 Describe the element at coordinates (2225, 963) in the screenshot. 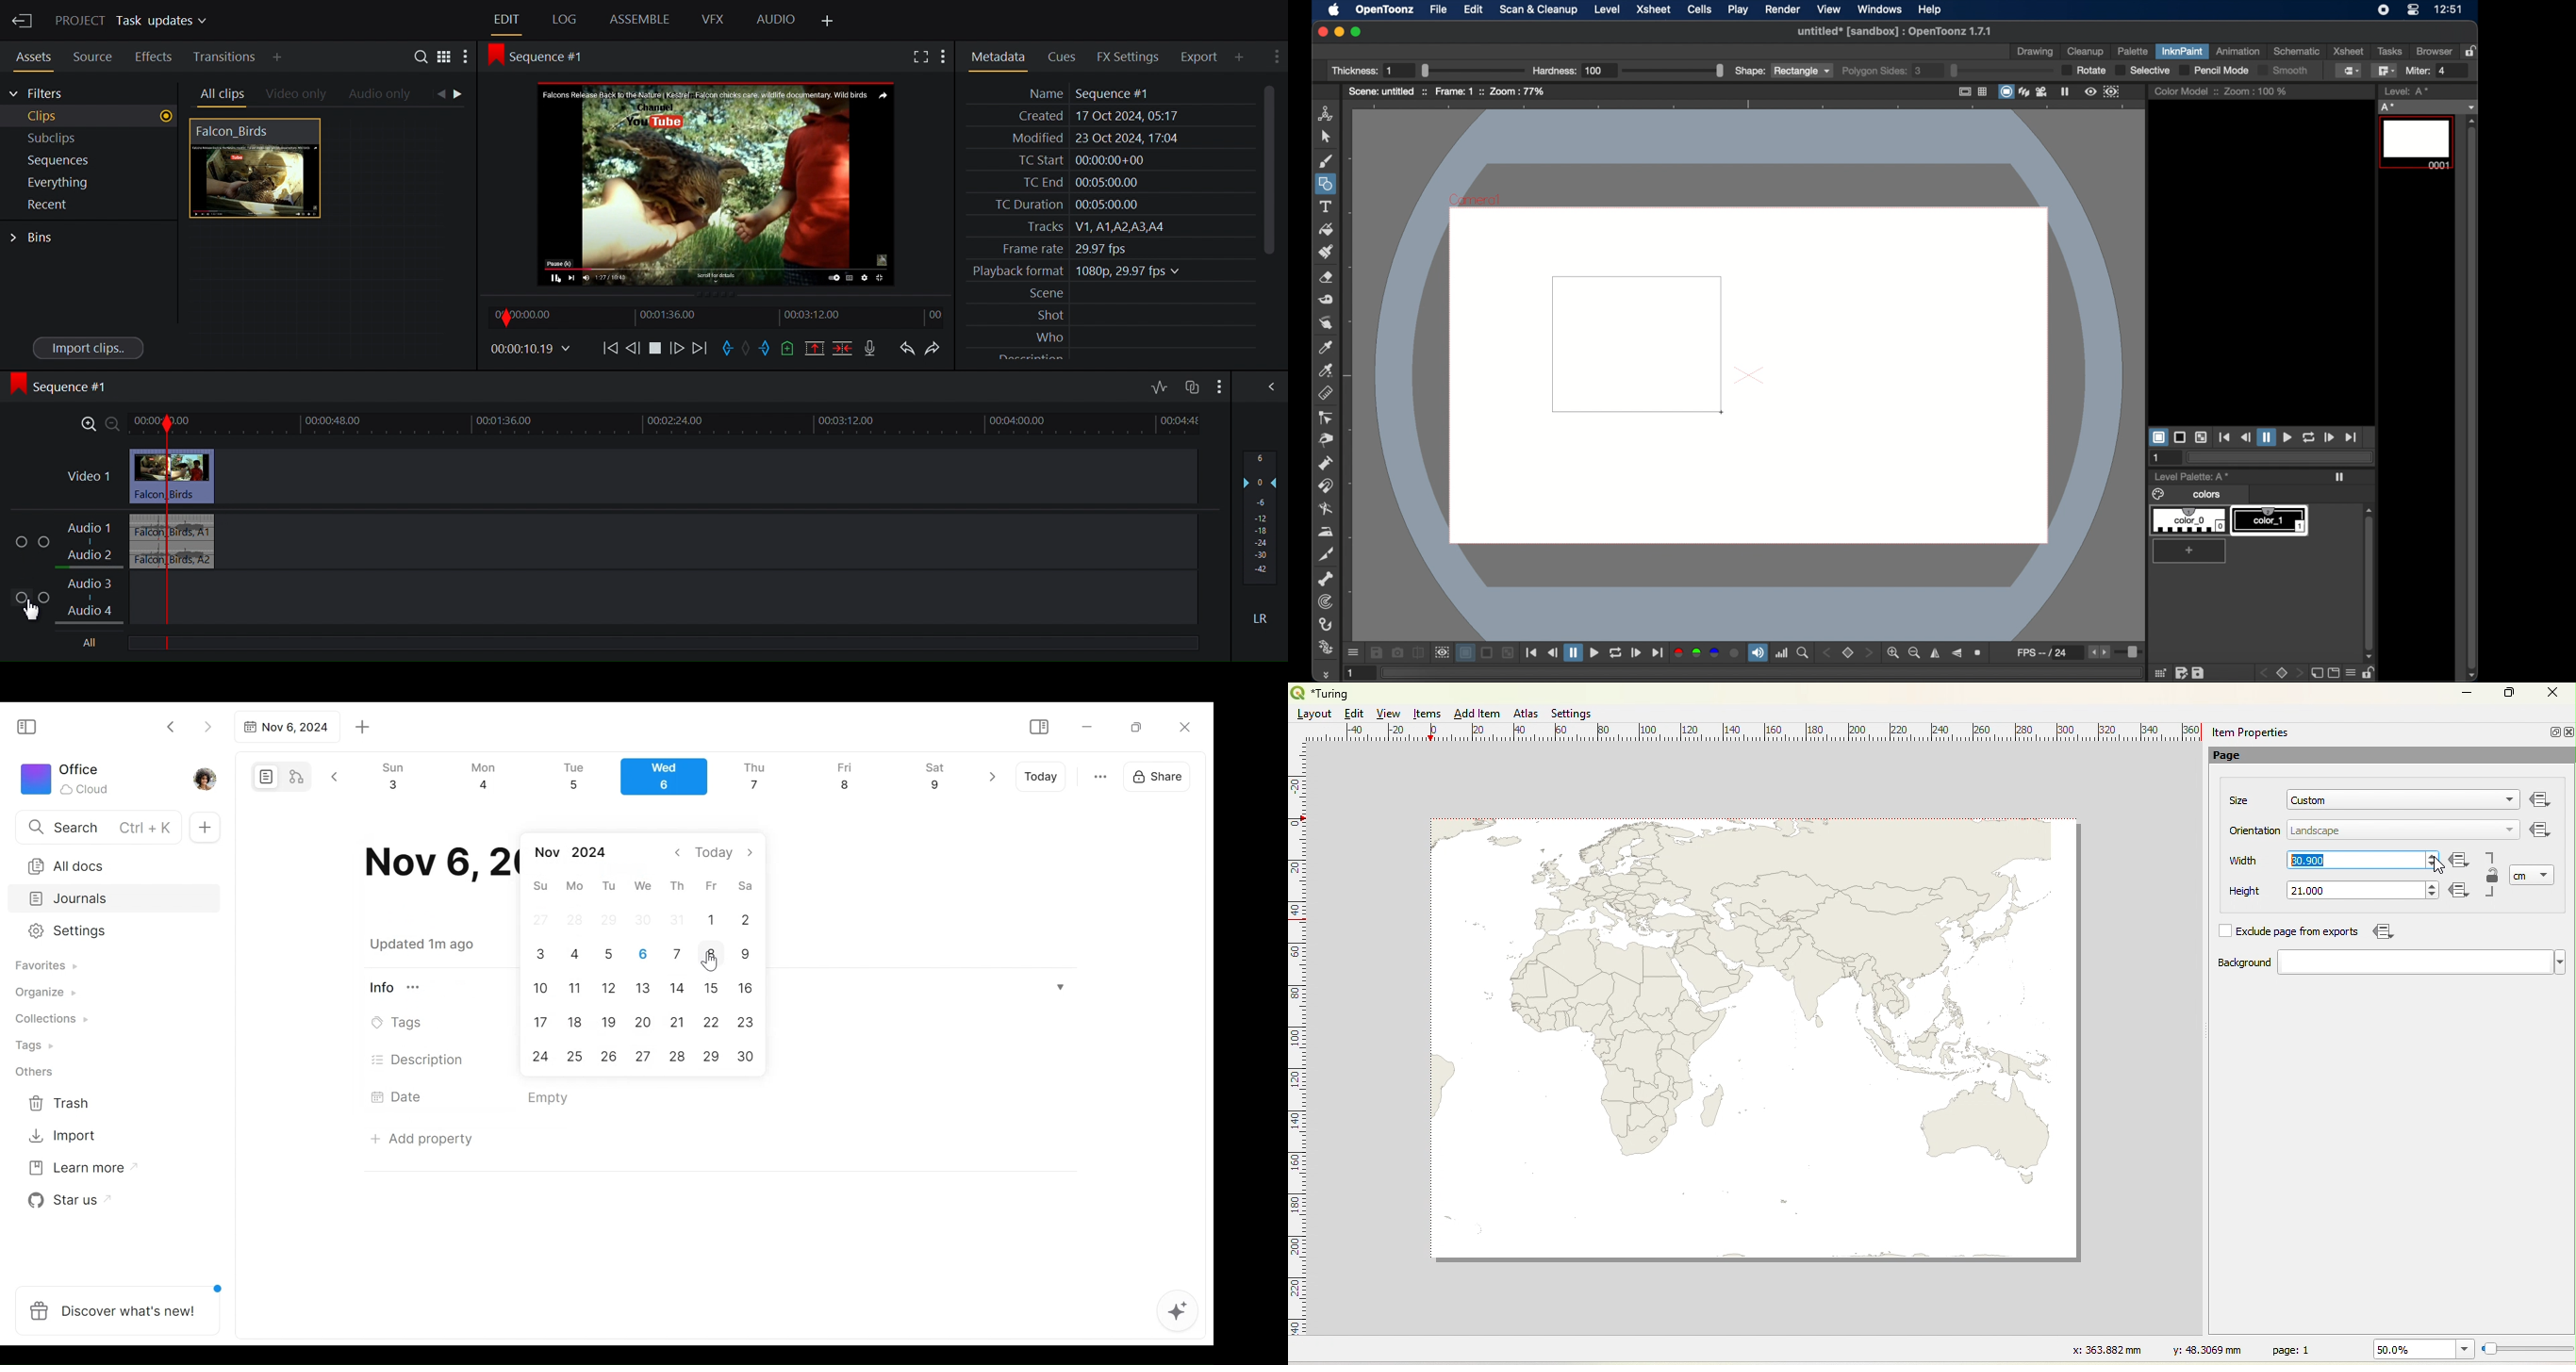

I see `Background` at that location.